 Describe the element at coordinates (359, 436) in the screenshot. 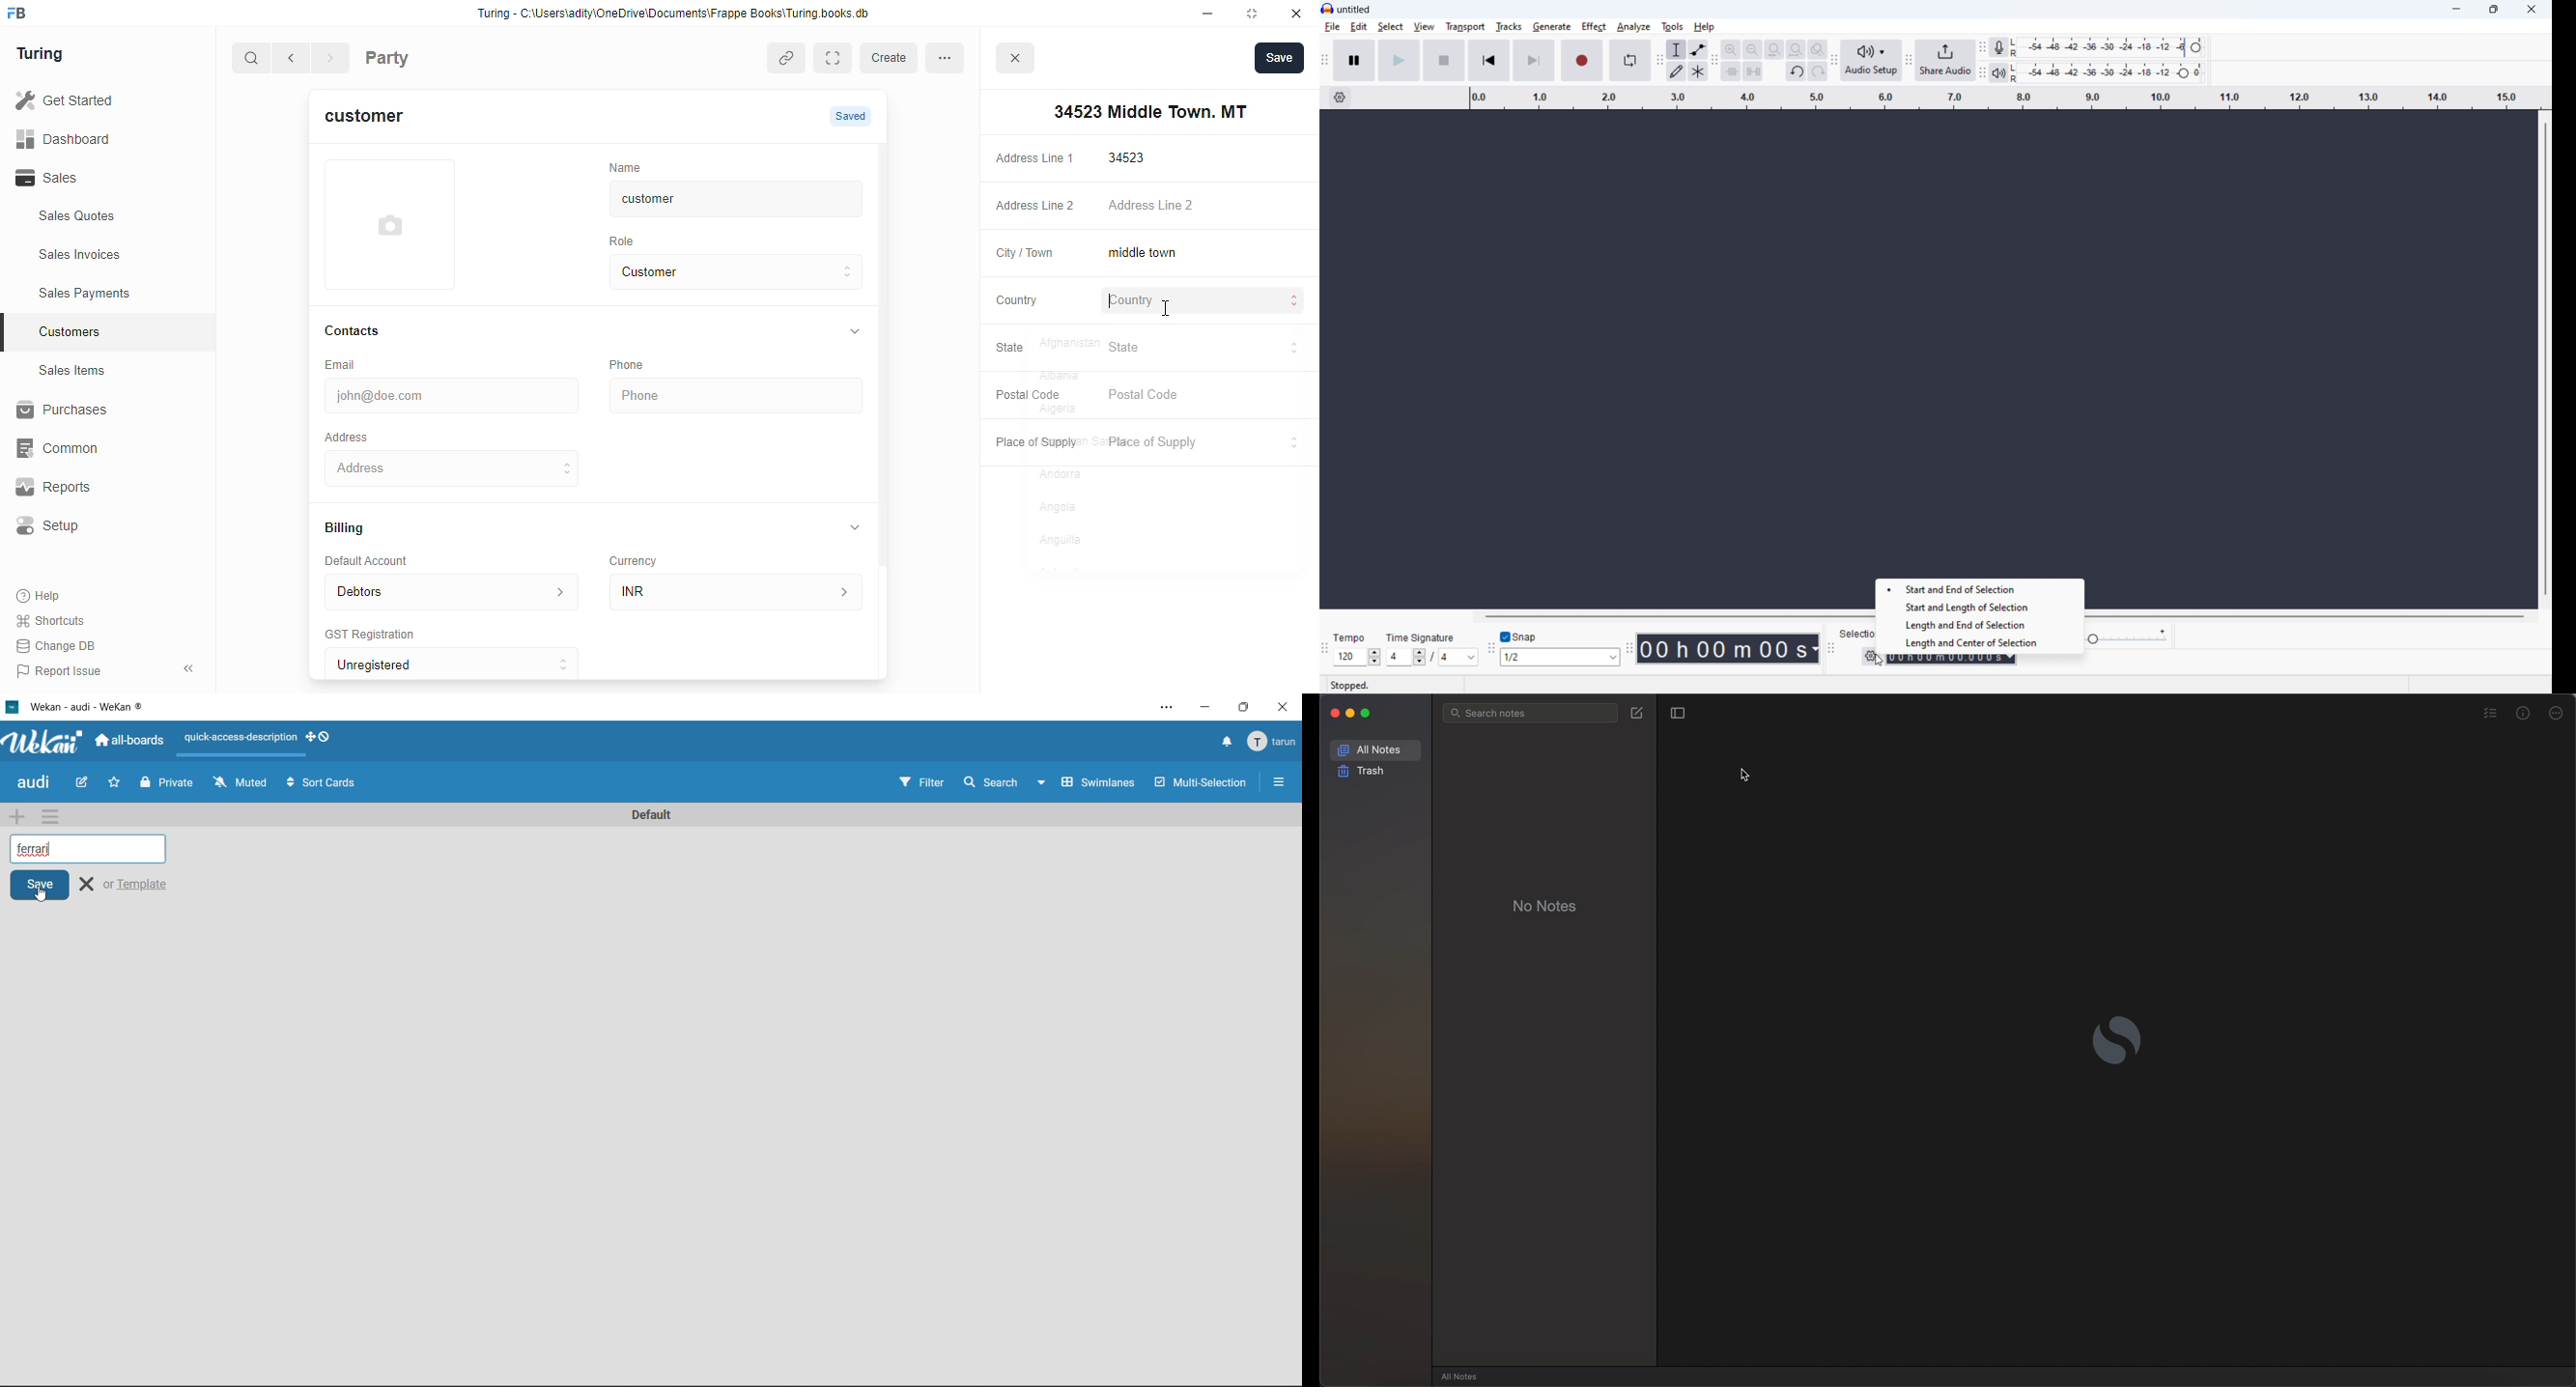

I see `Address` at that location.